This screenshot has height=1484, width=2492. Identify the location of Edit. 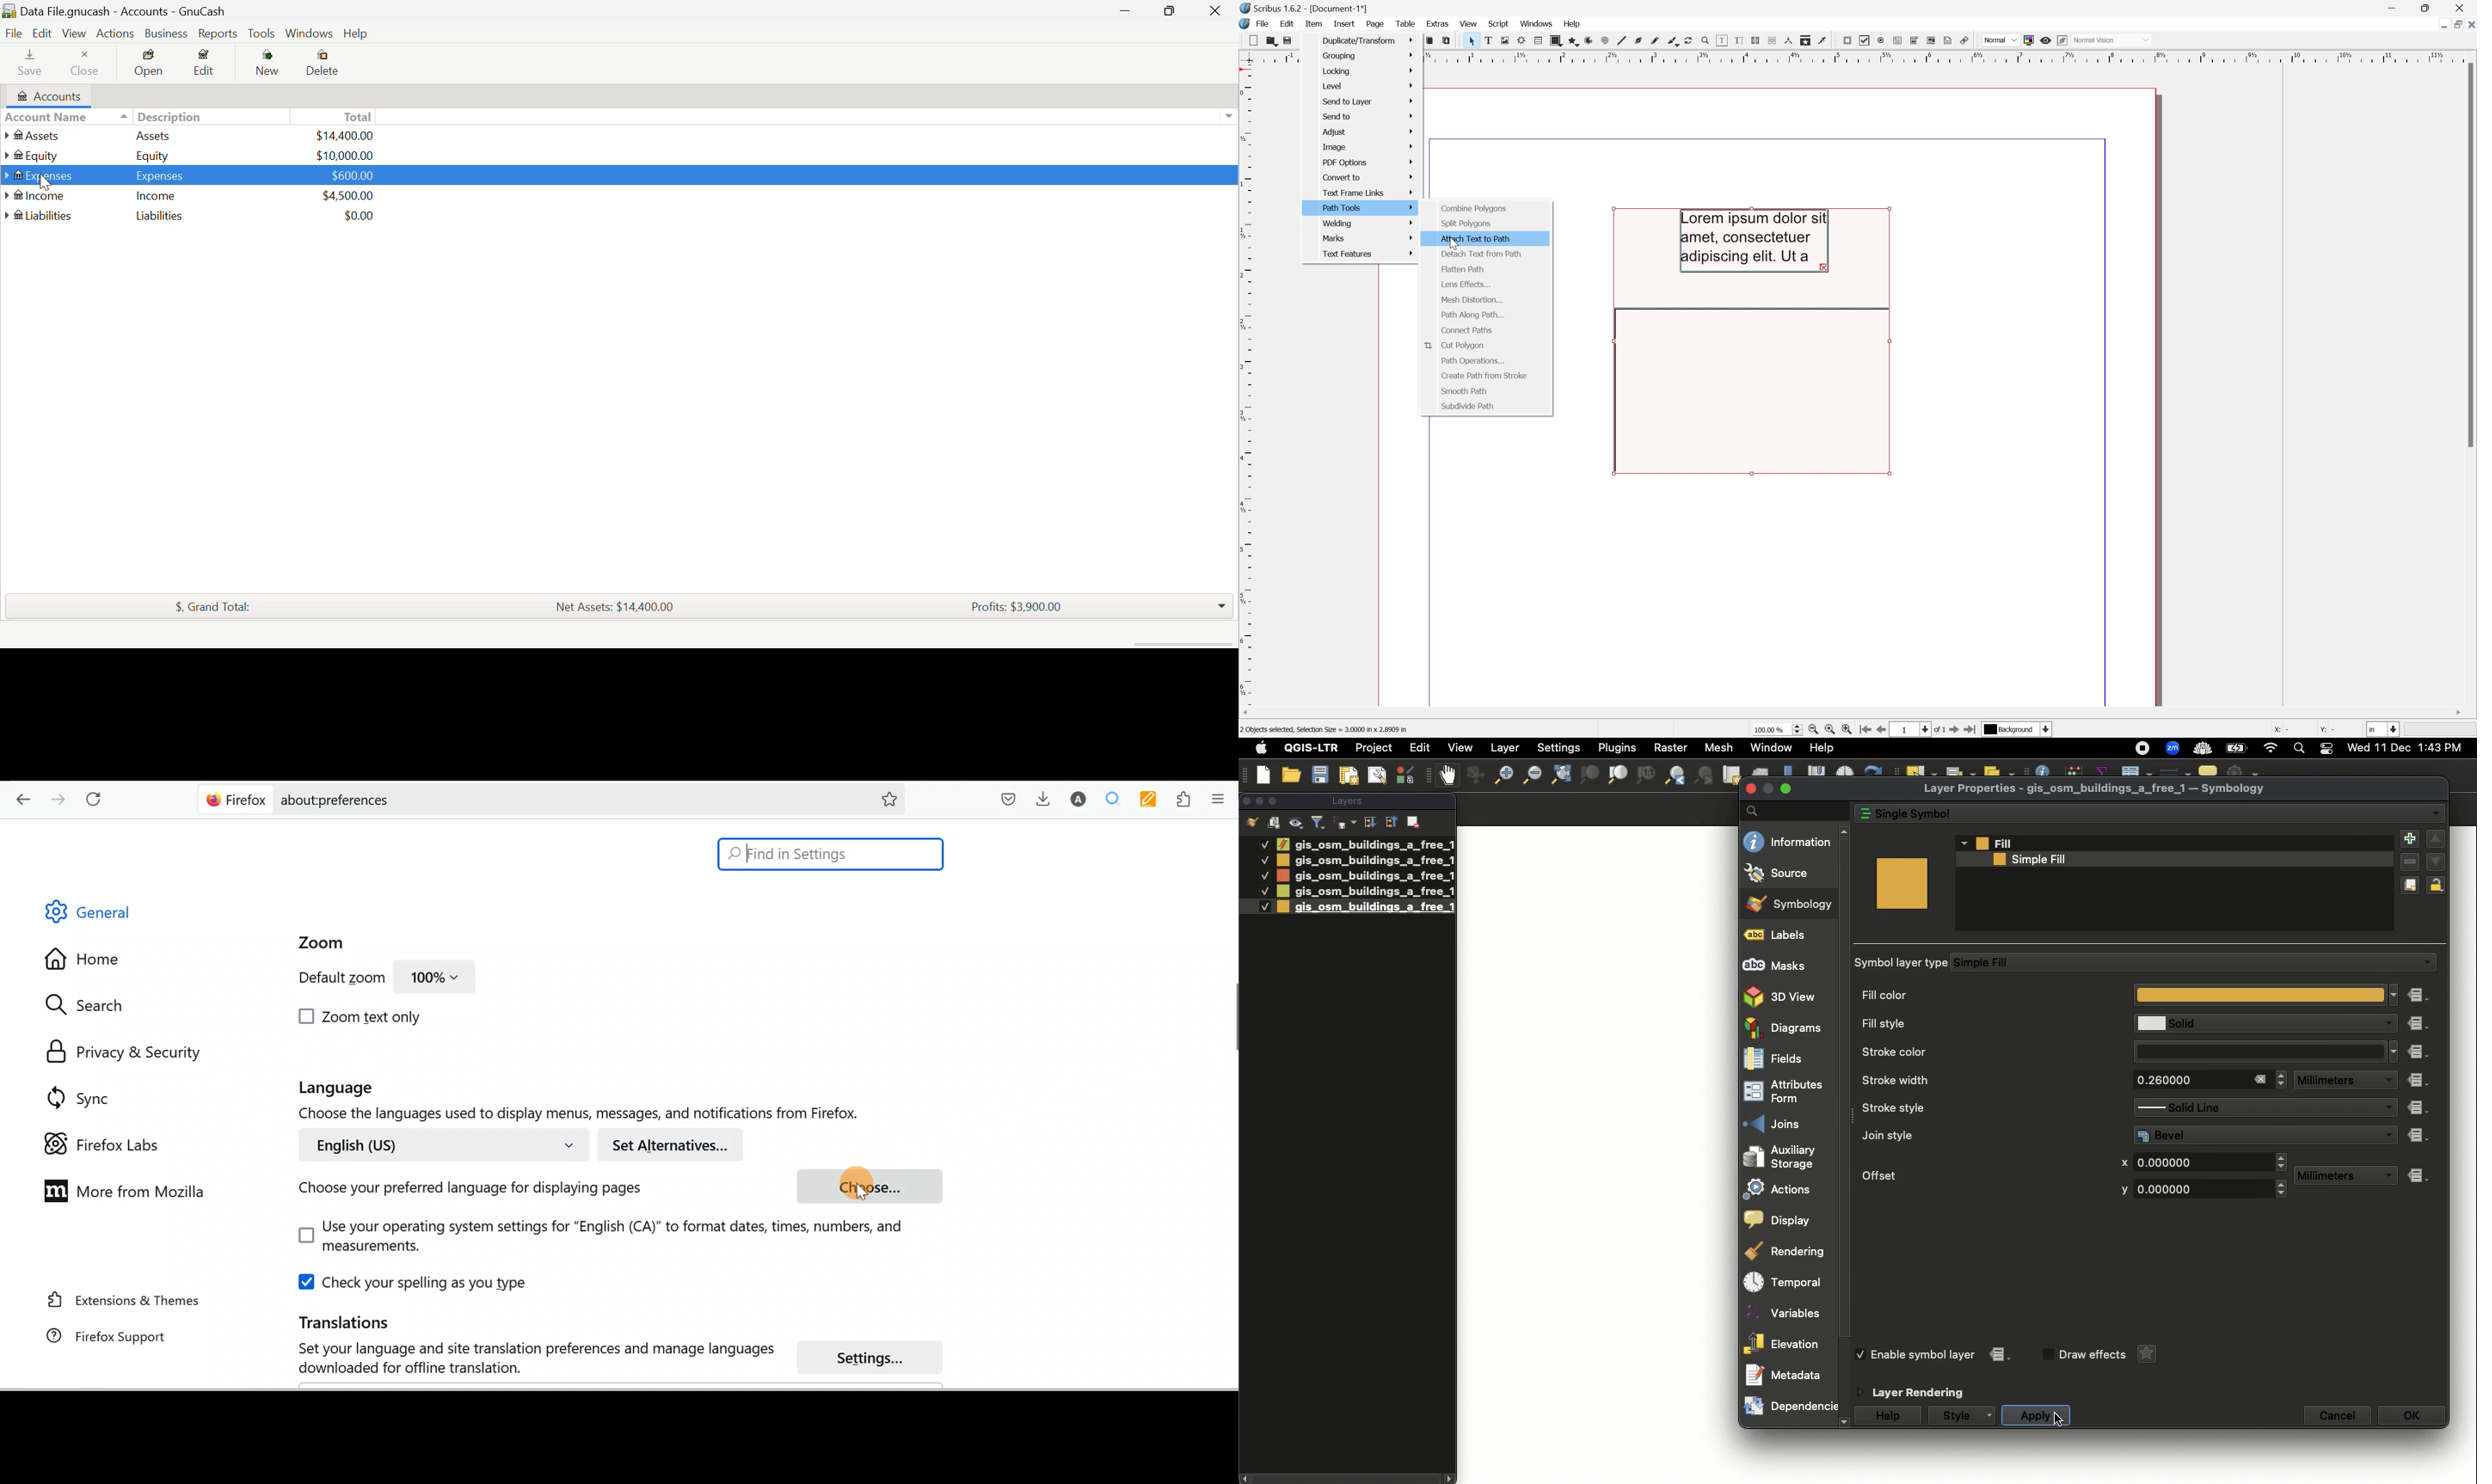
(1286, 25).